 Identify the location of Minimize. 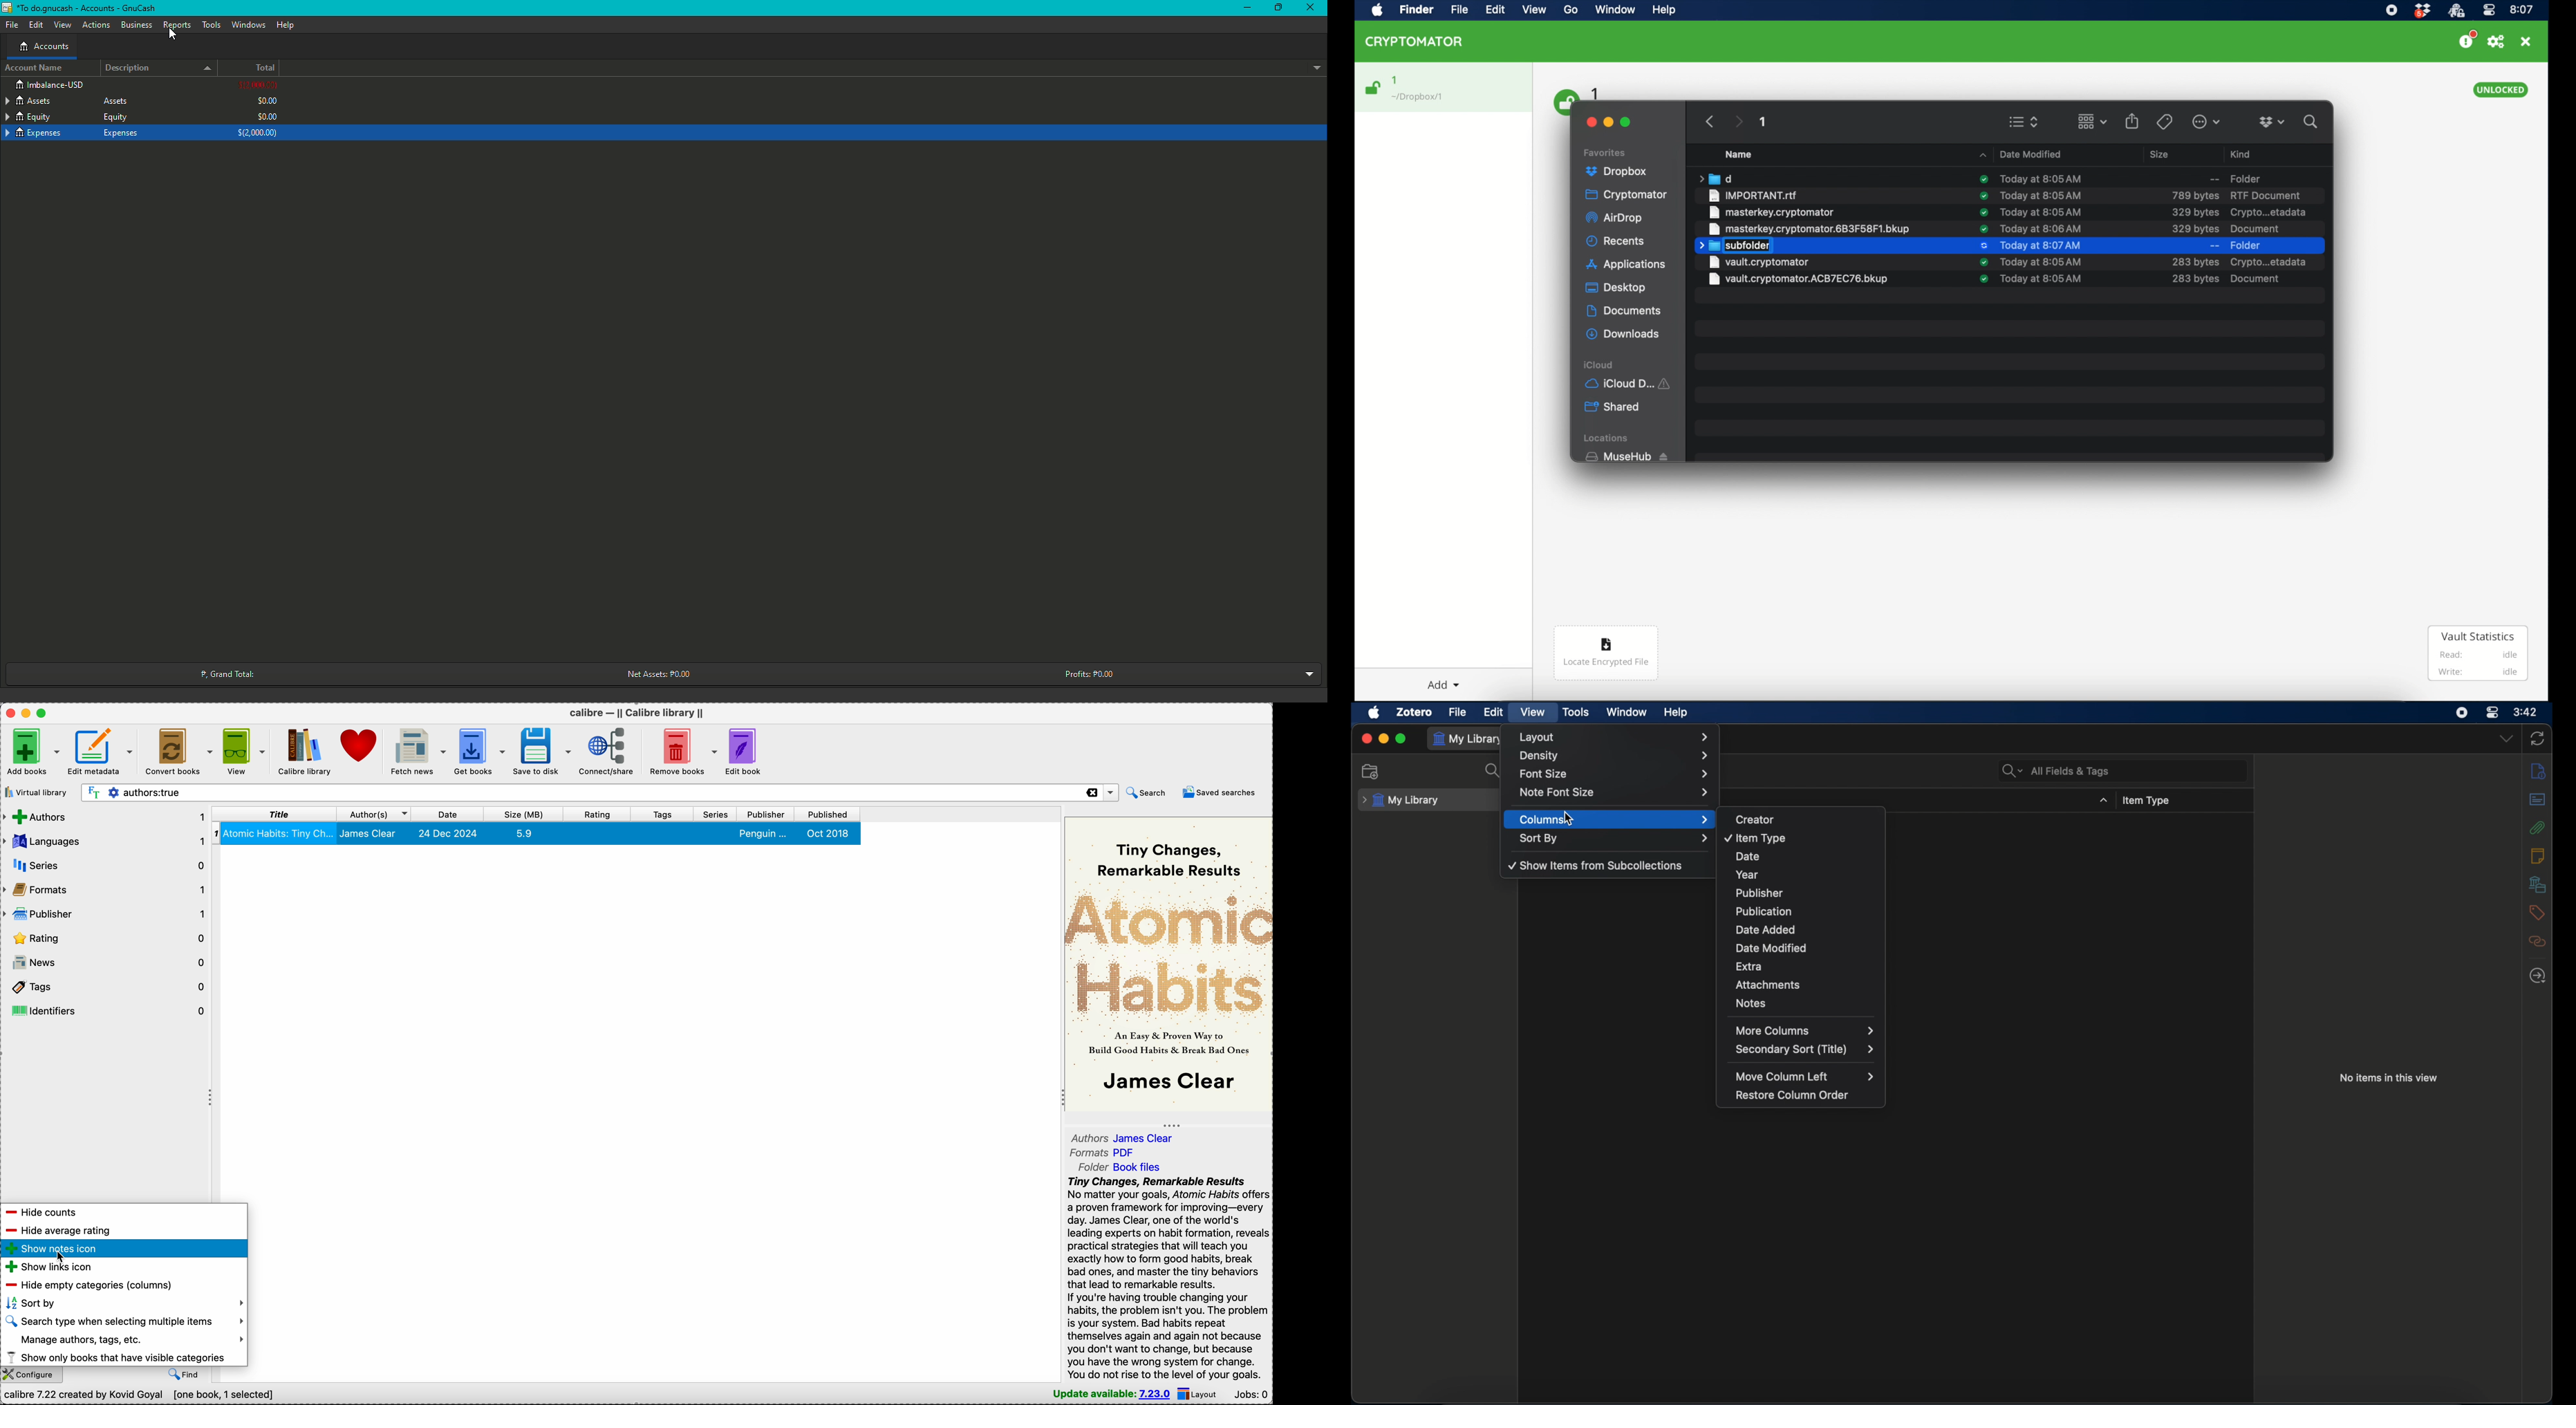
(1244, 9).